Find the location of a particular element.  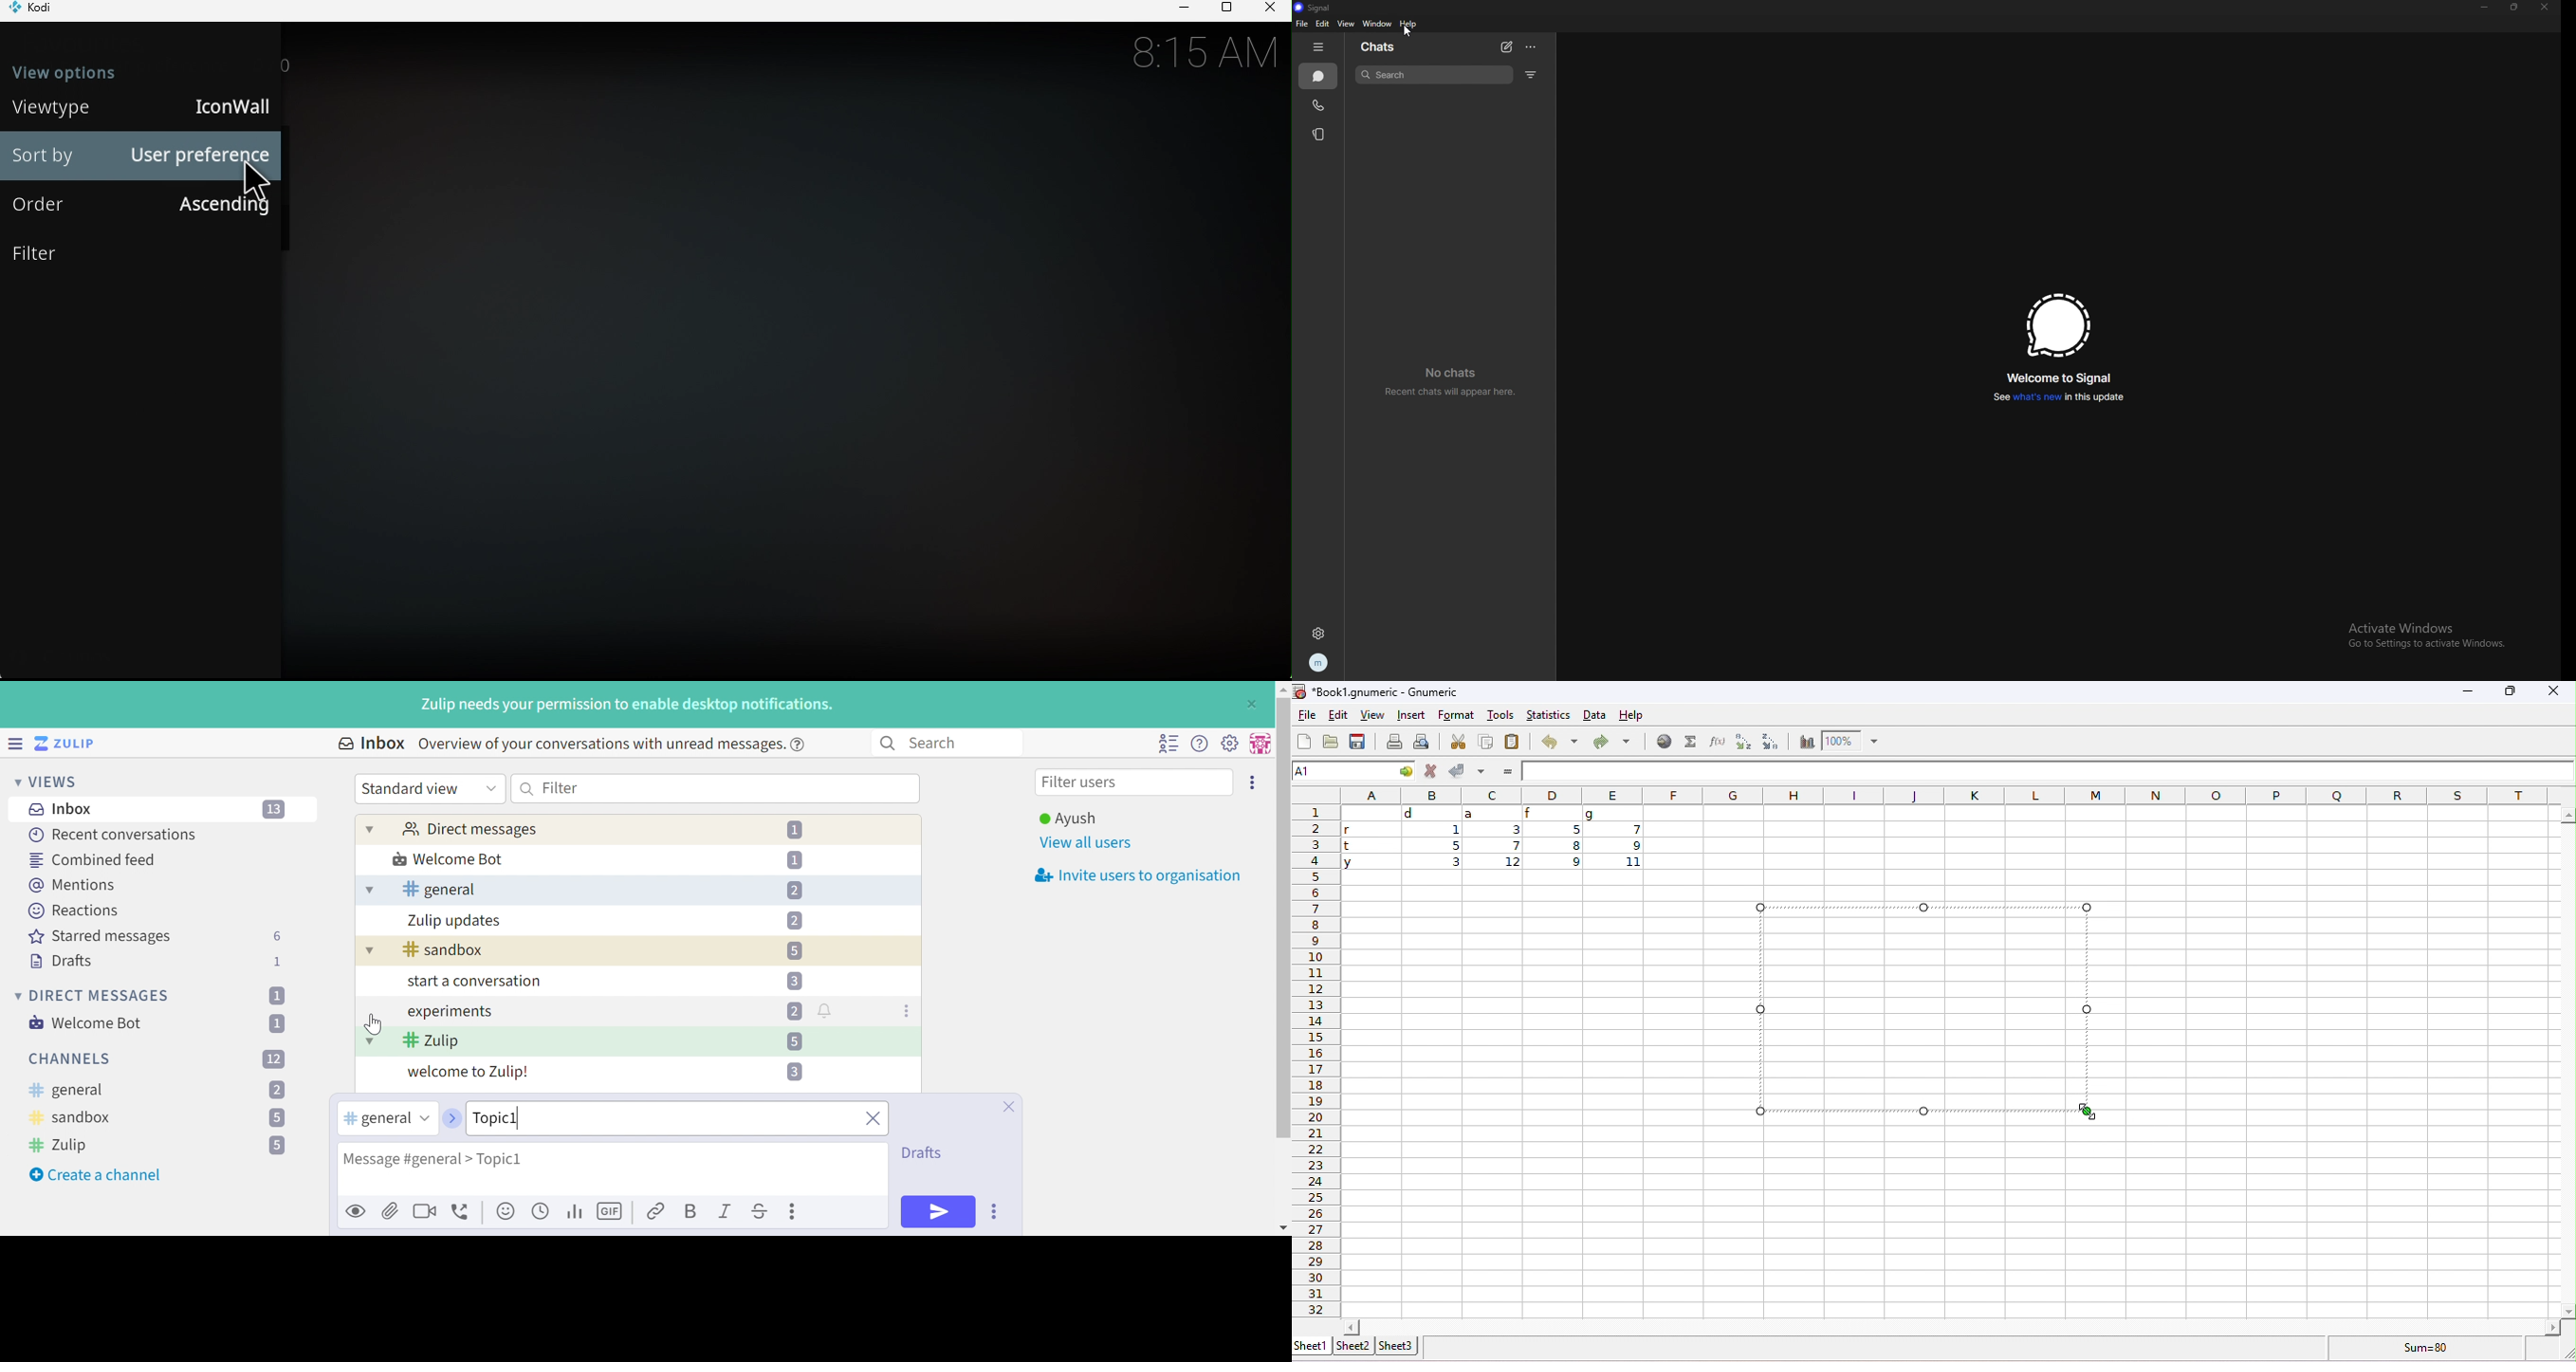

2 is located at coordinates (277, 1091).